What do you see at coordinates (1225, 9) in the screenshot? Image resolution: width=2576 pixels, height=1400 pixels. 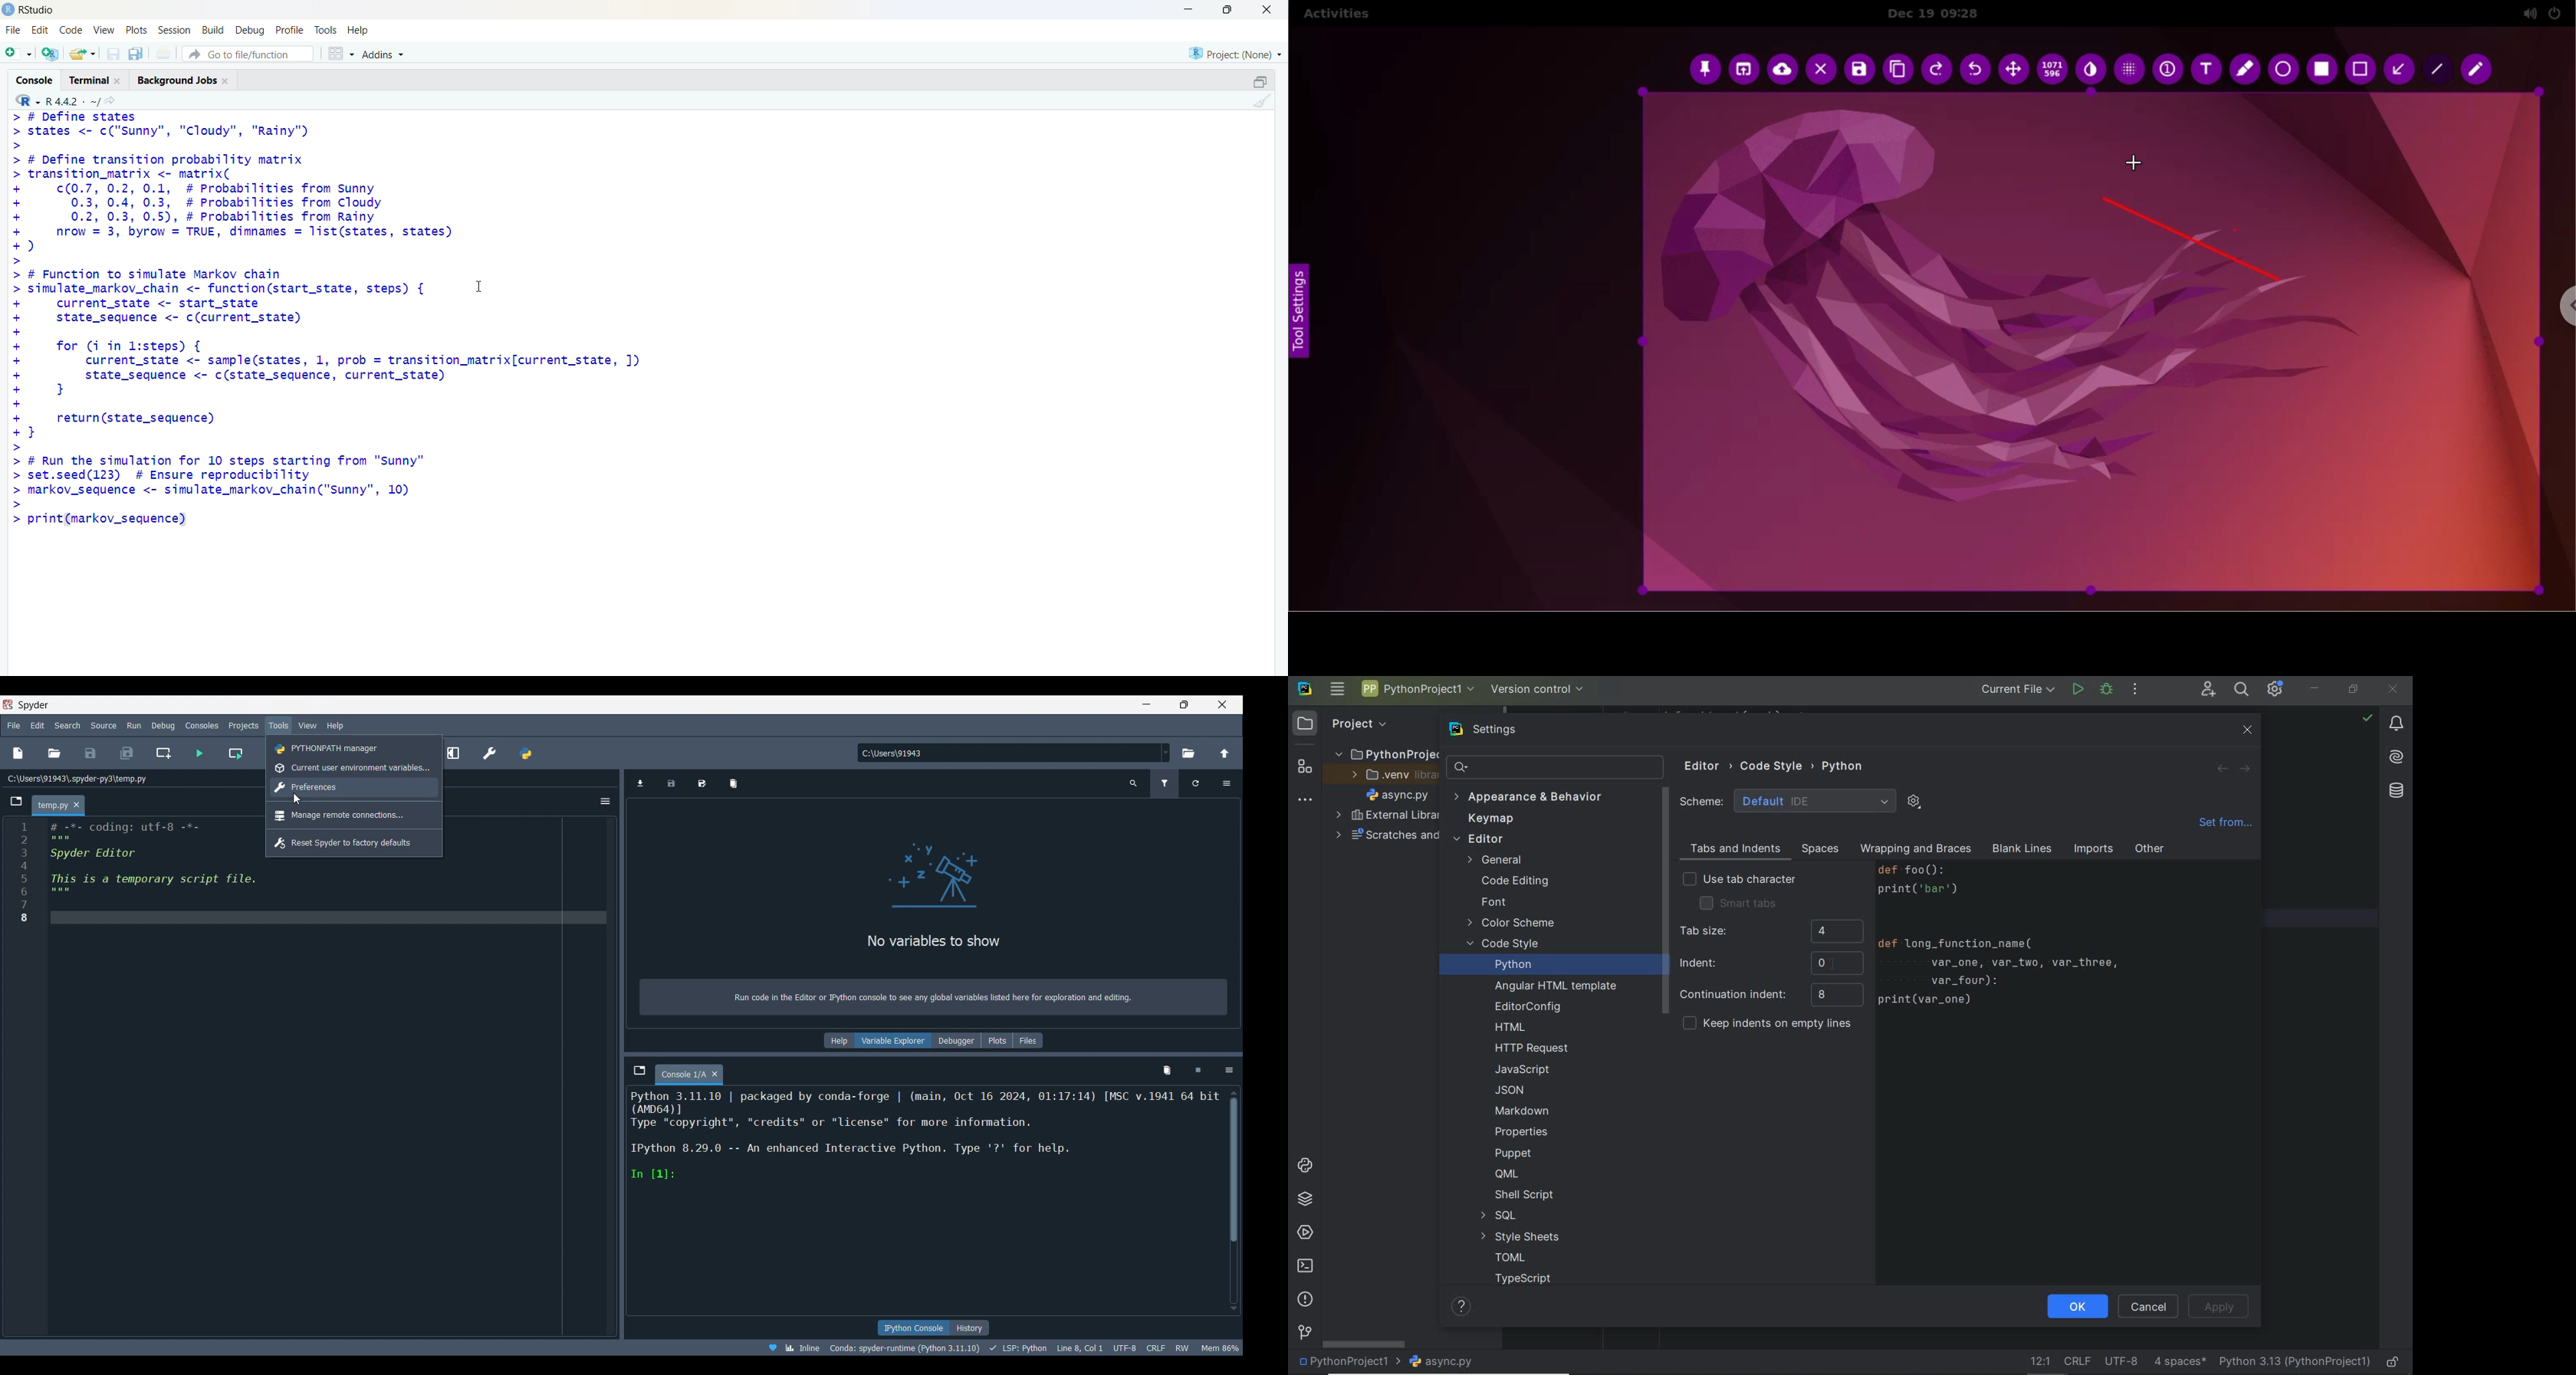 I see `maximize` at bounding box center [1225, 9].